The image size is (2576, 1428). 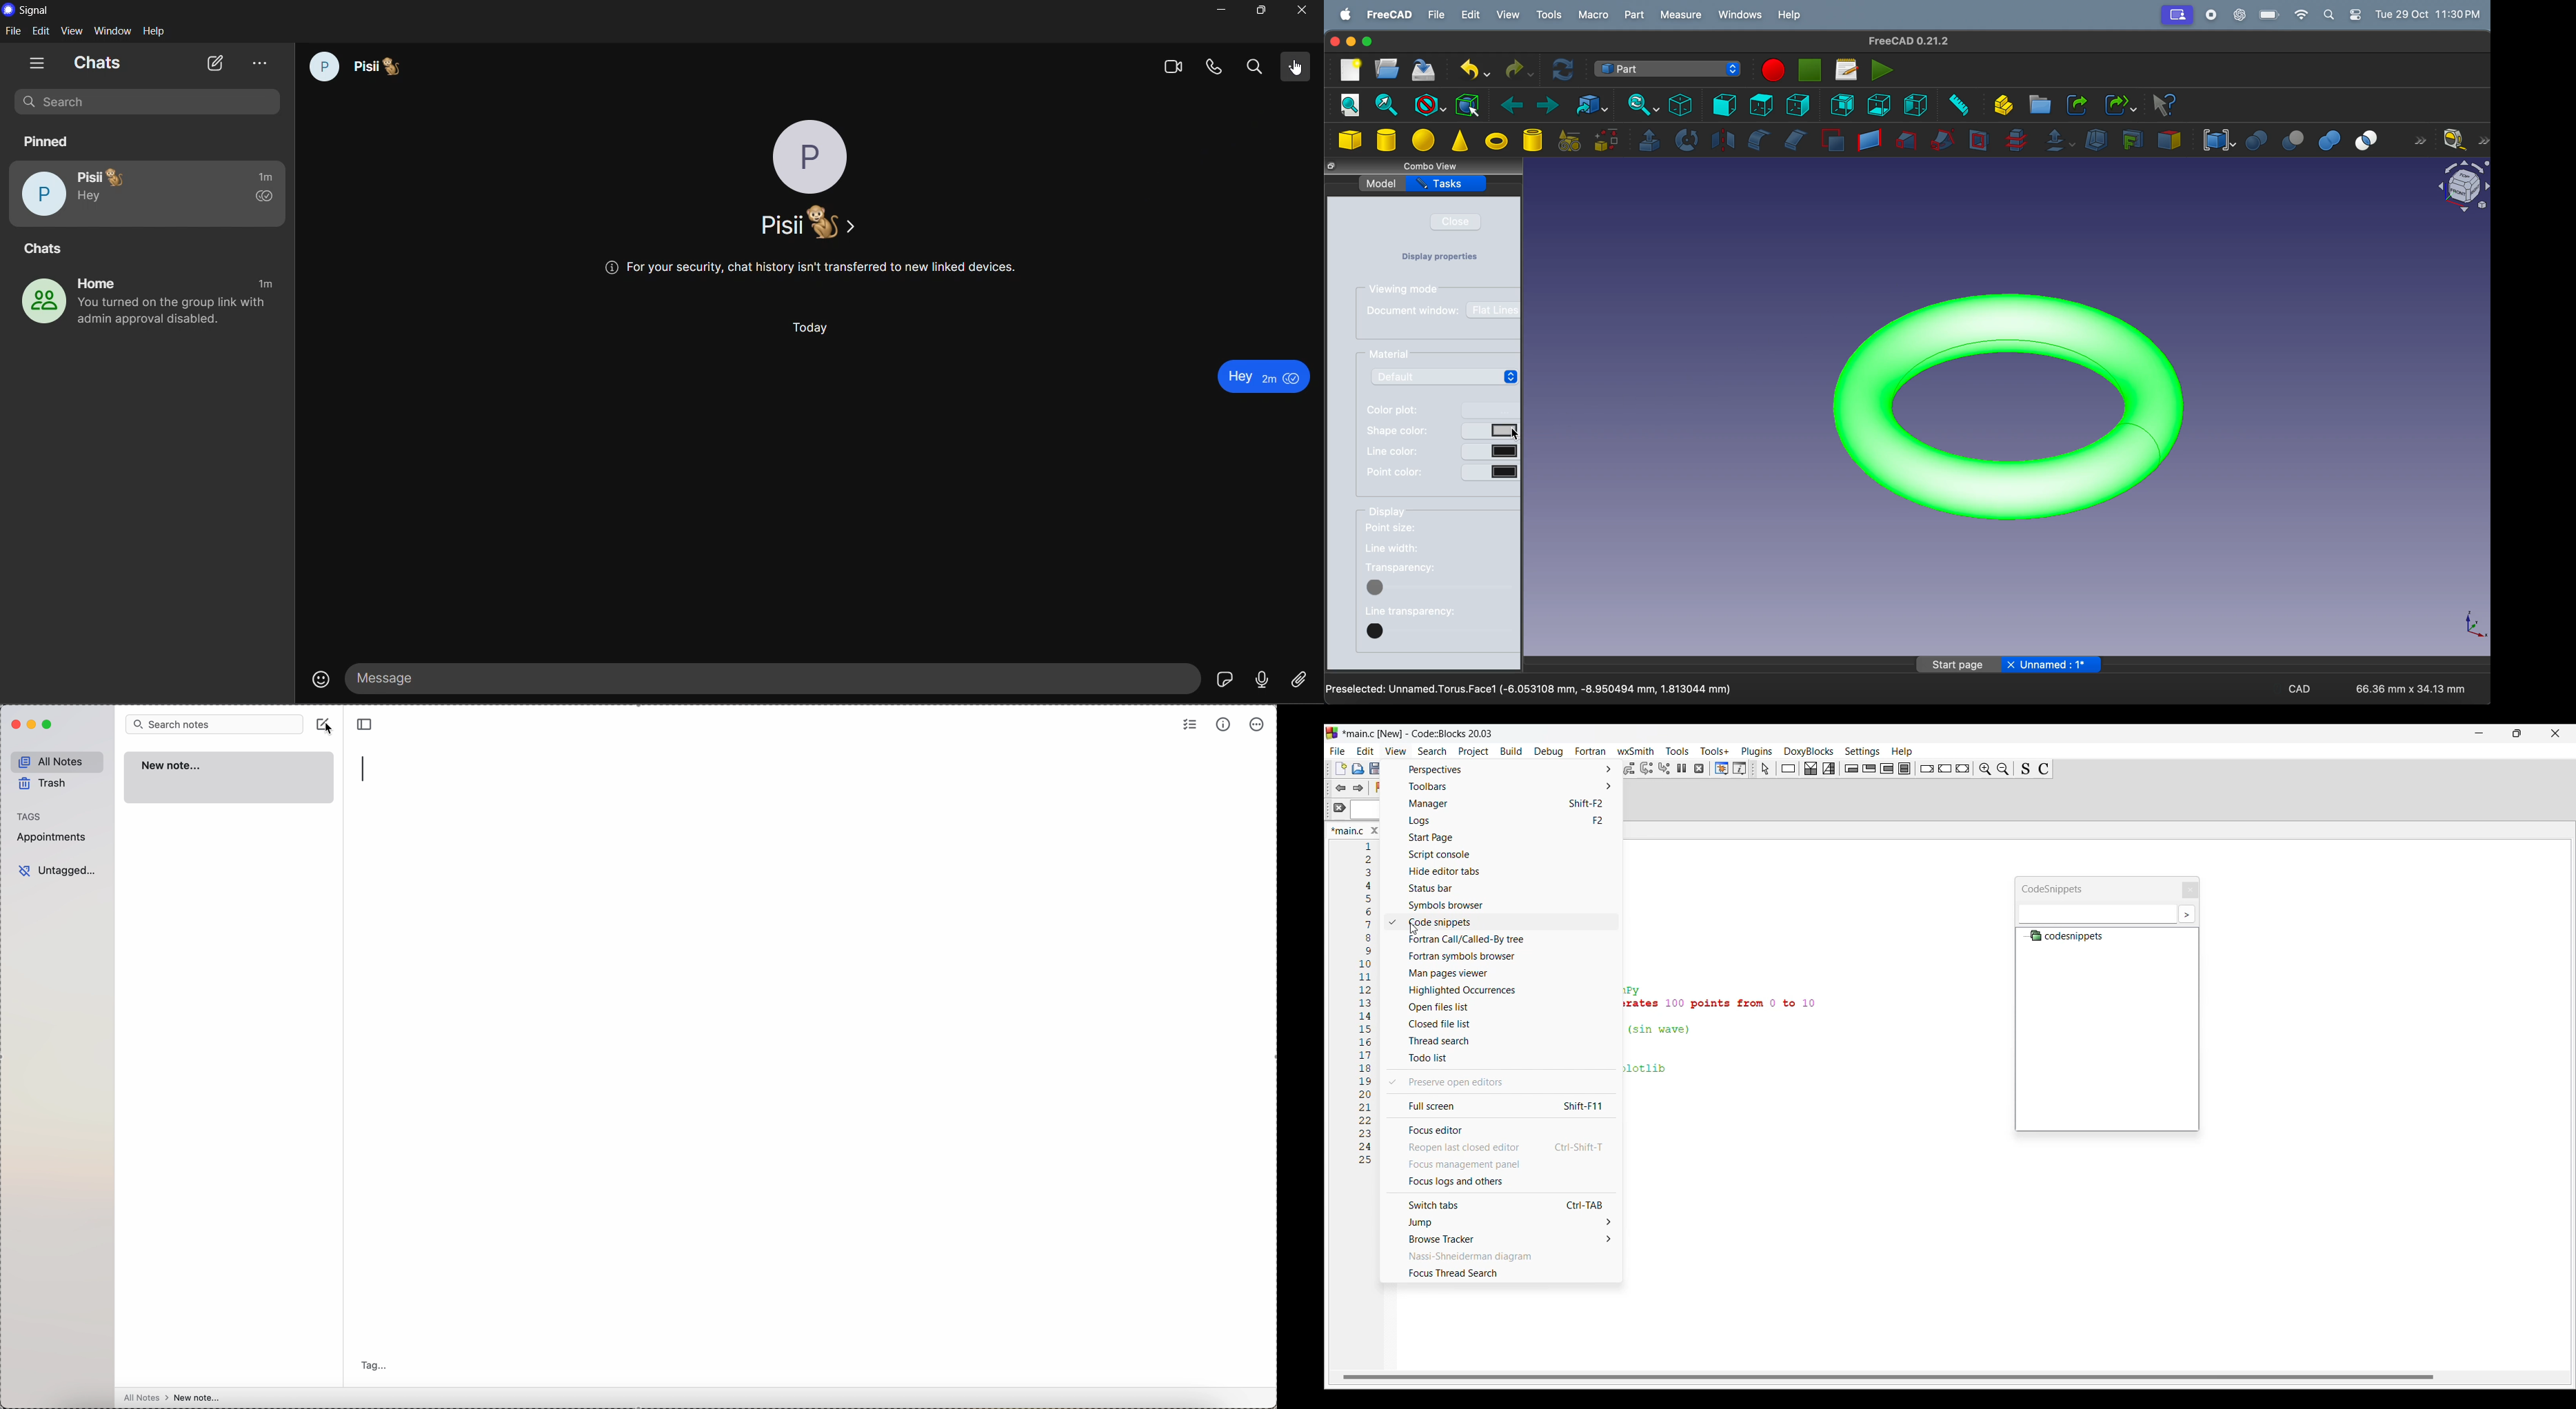 I want to click on Current code, so click(x=1760, y=1005).